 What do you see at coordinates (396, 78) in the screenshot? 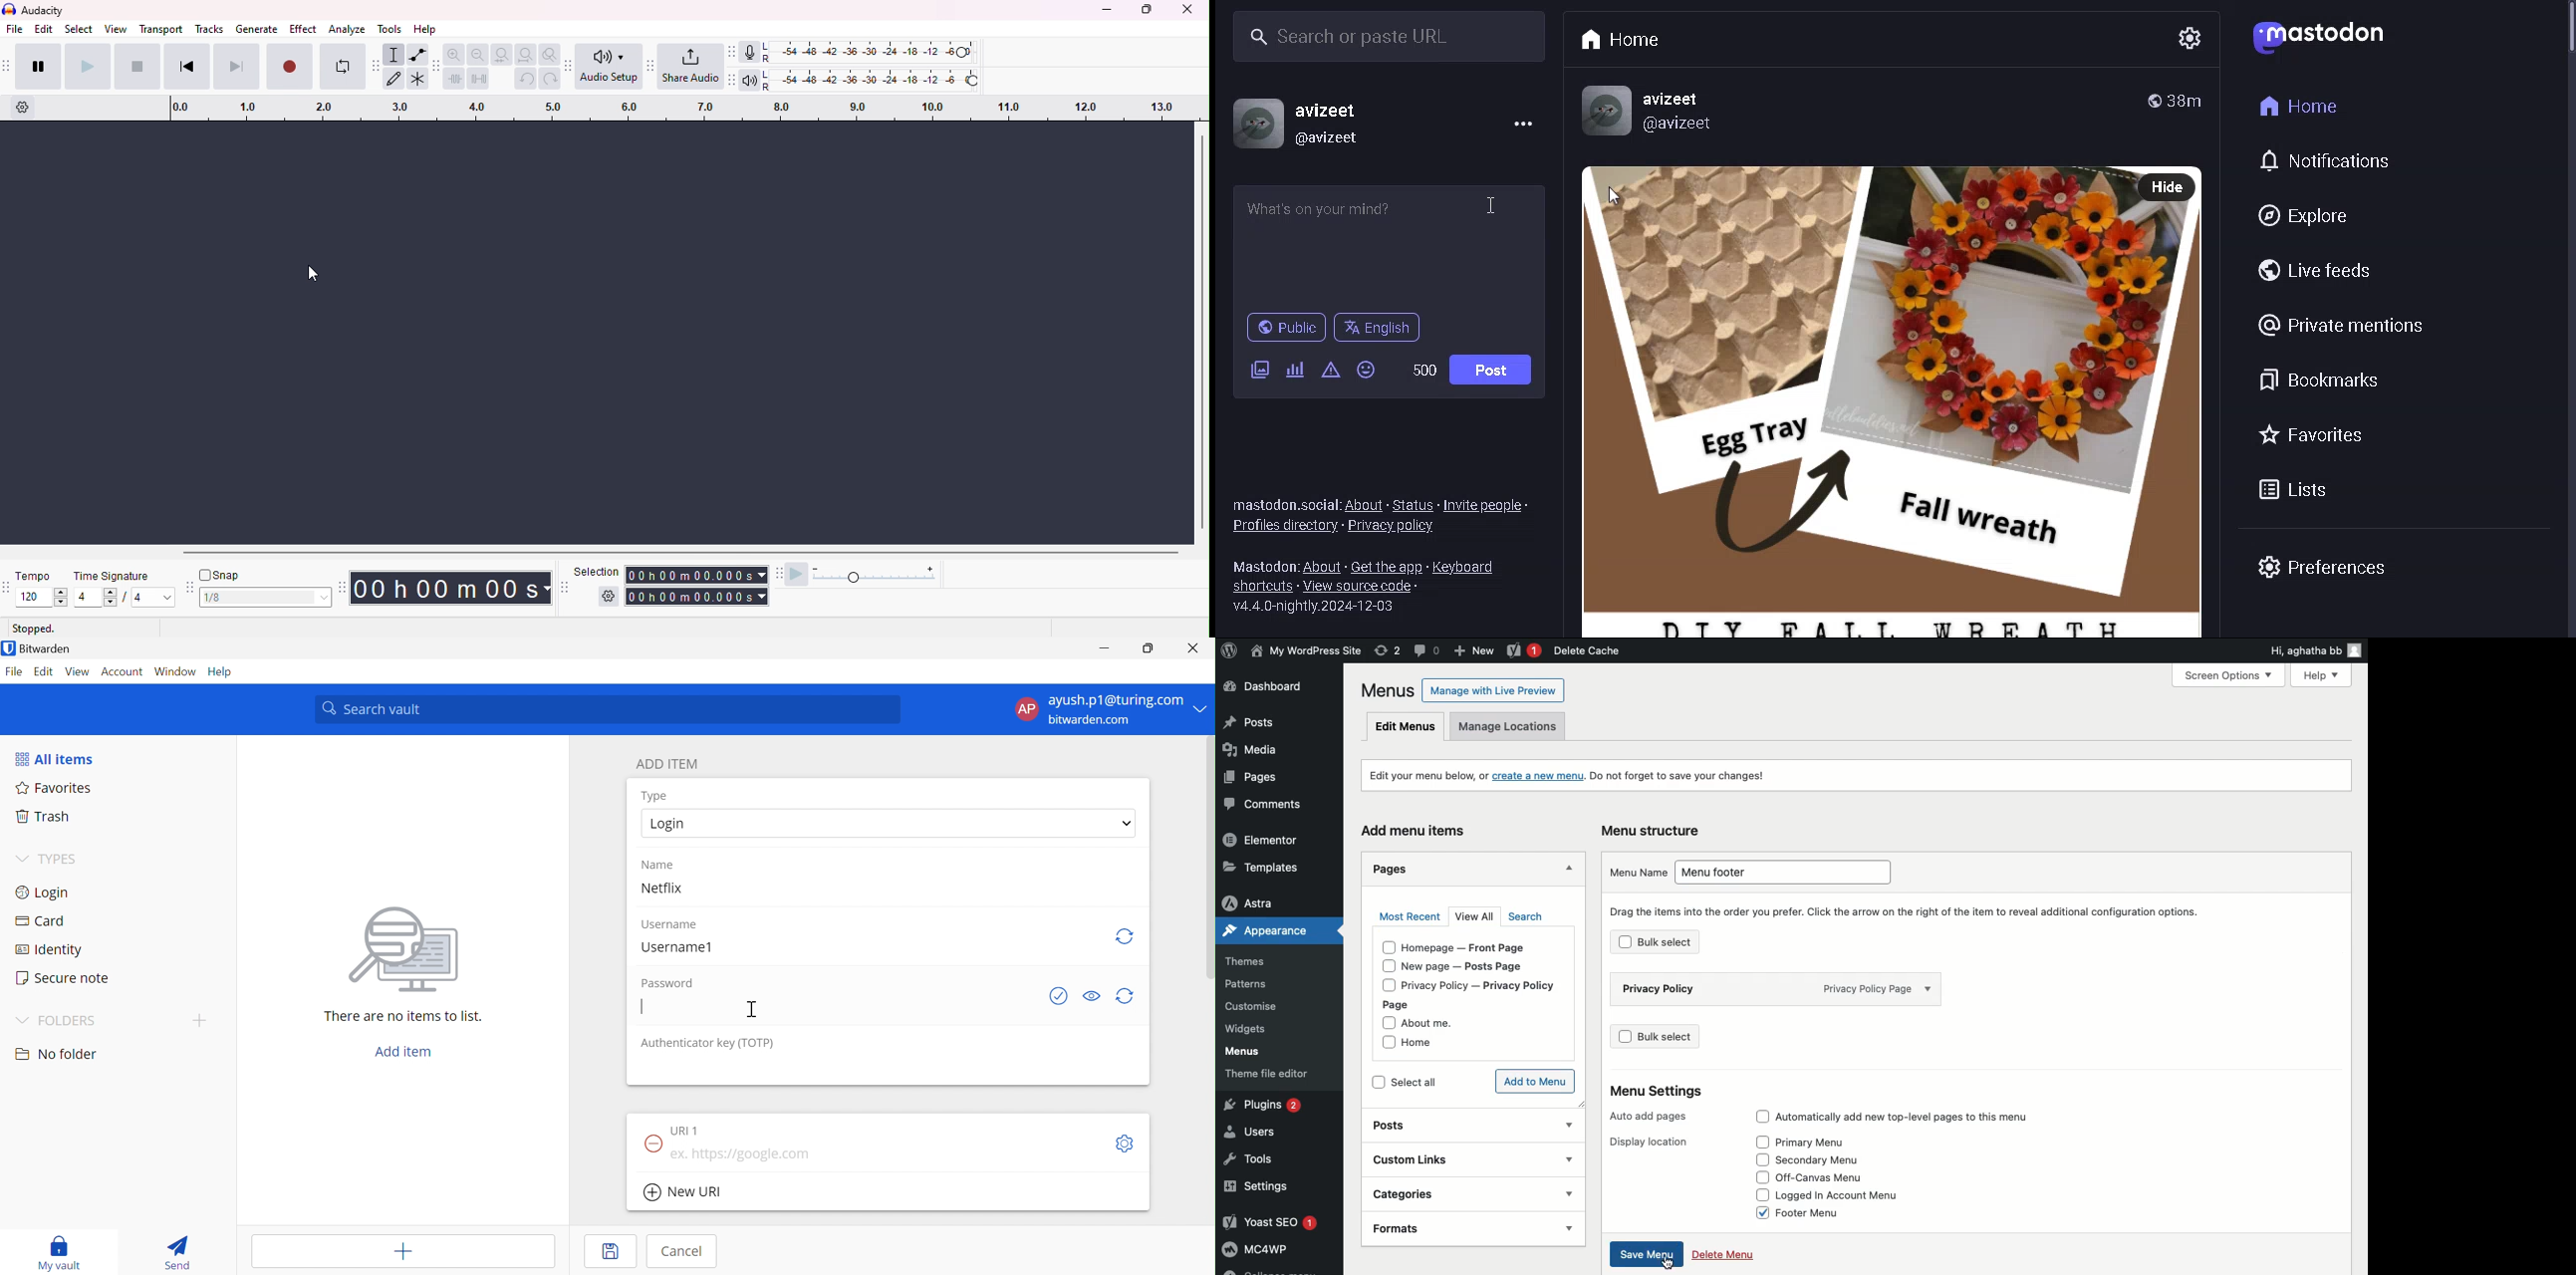
I see `draw` at bounding box center [396, 78].